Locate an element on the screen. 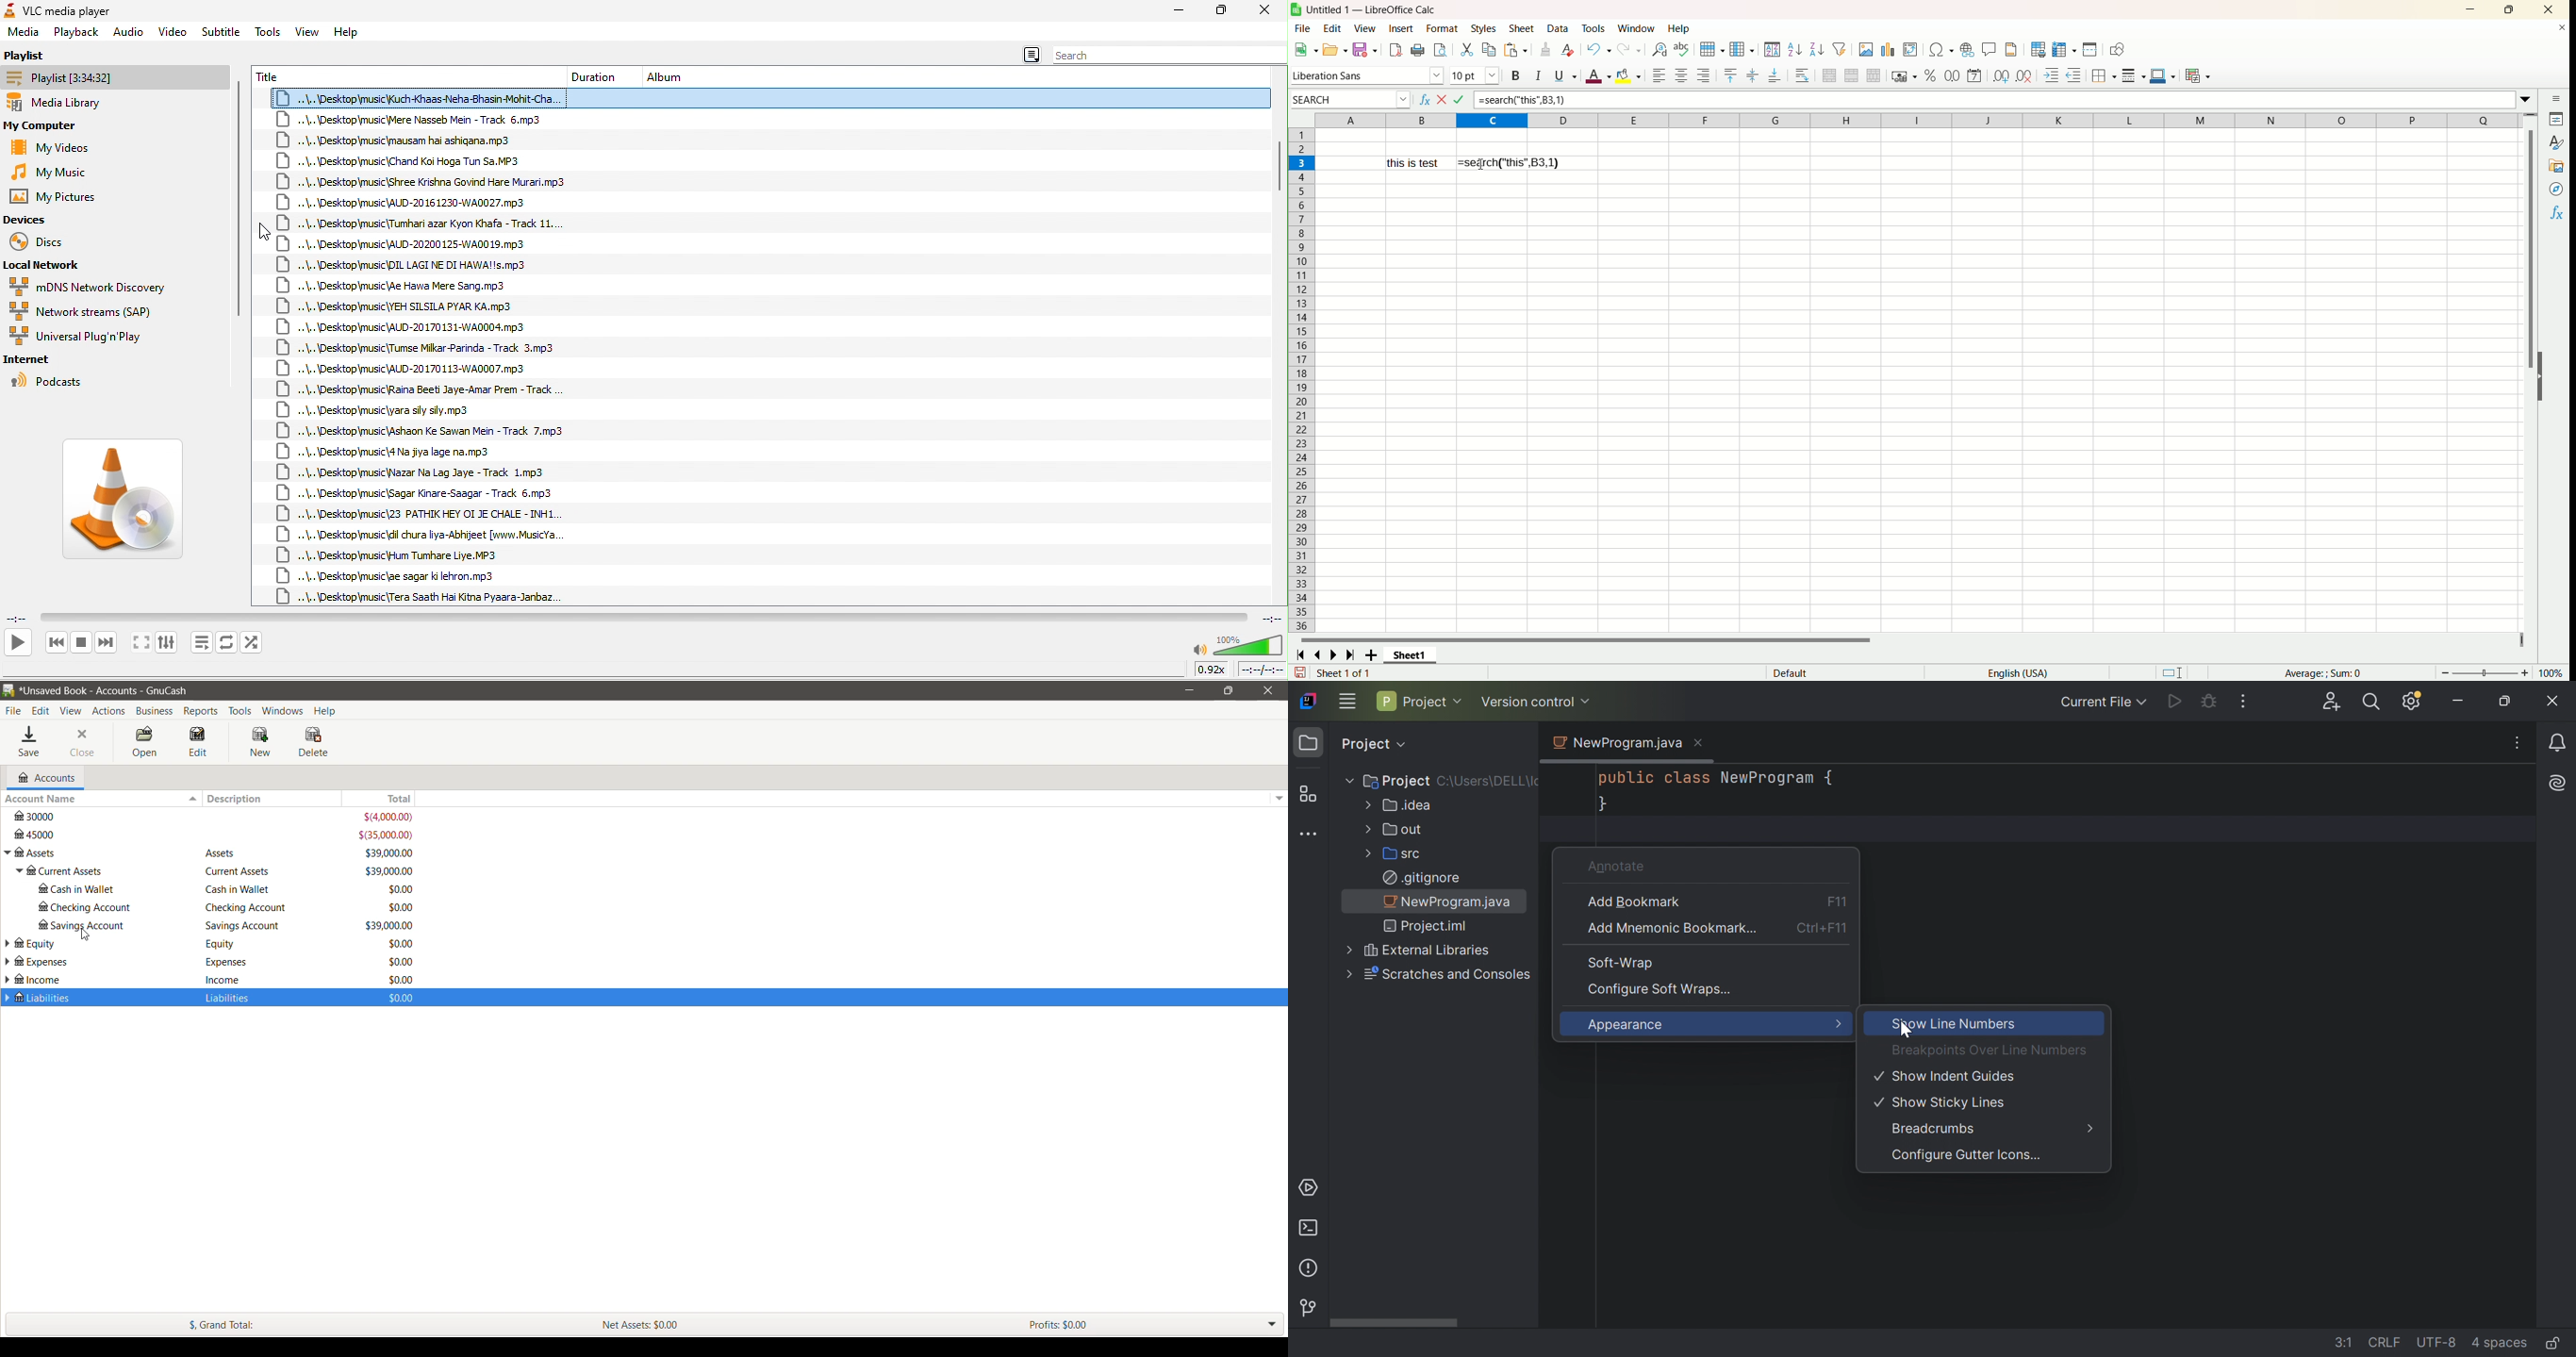  45000 is located at coordinates (101, 833).